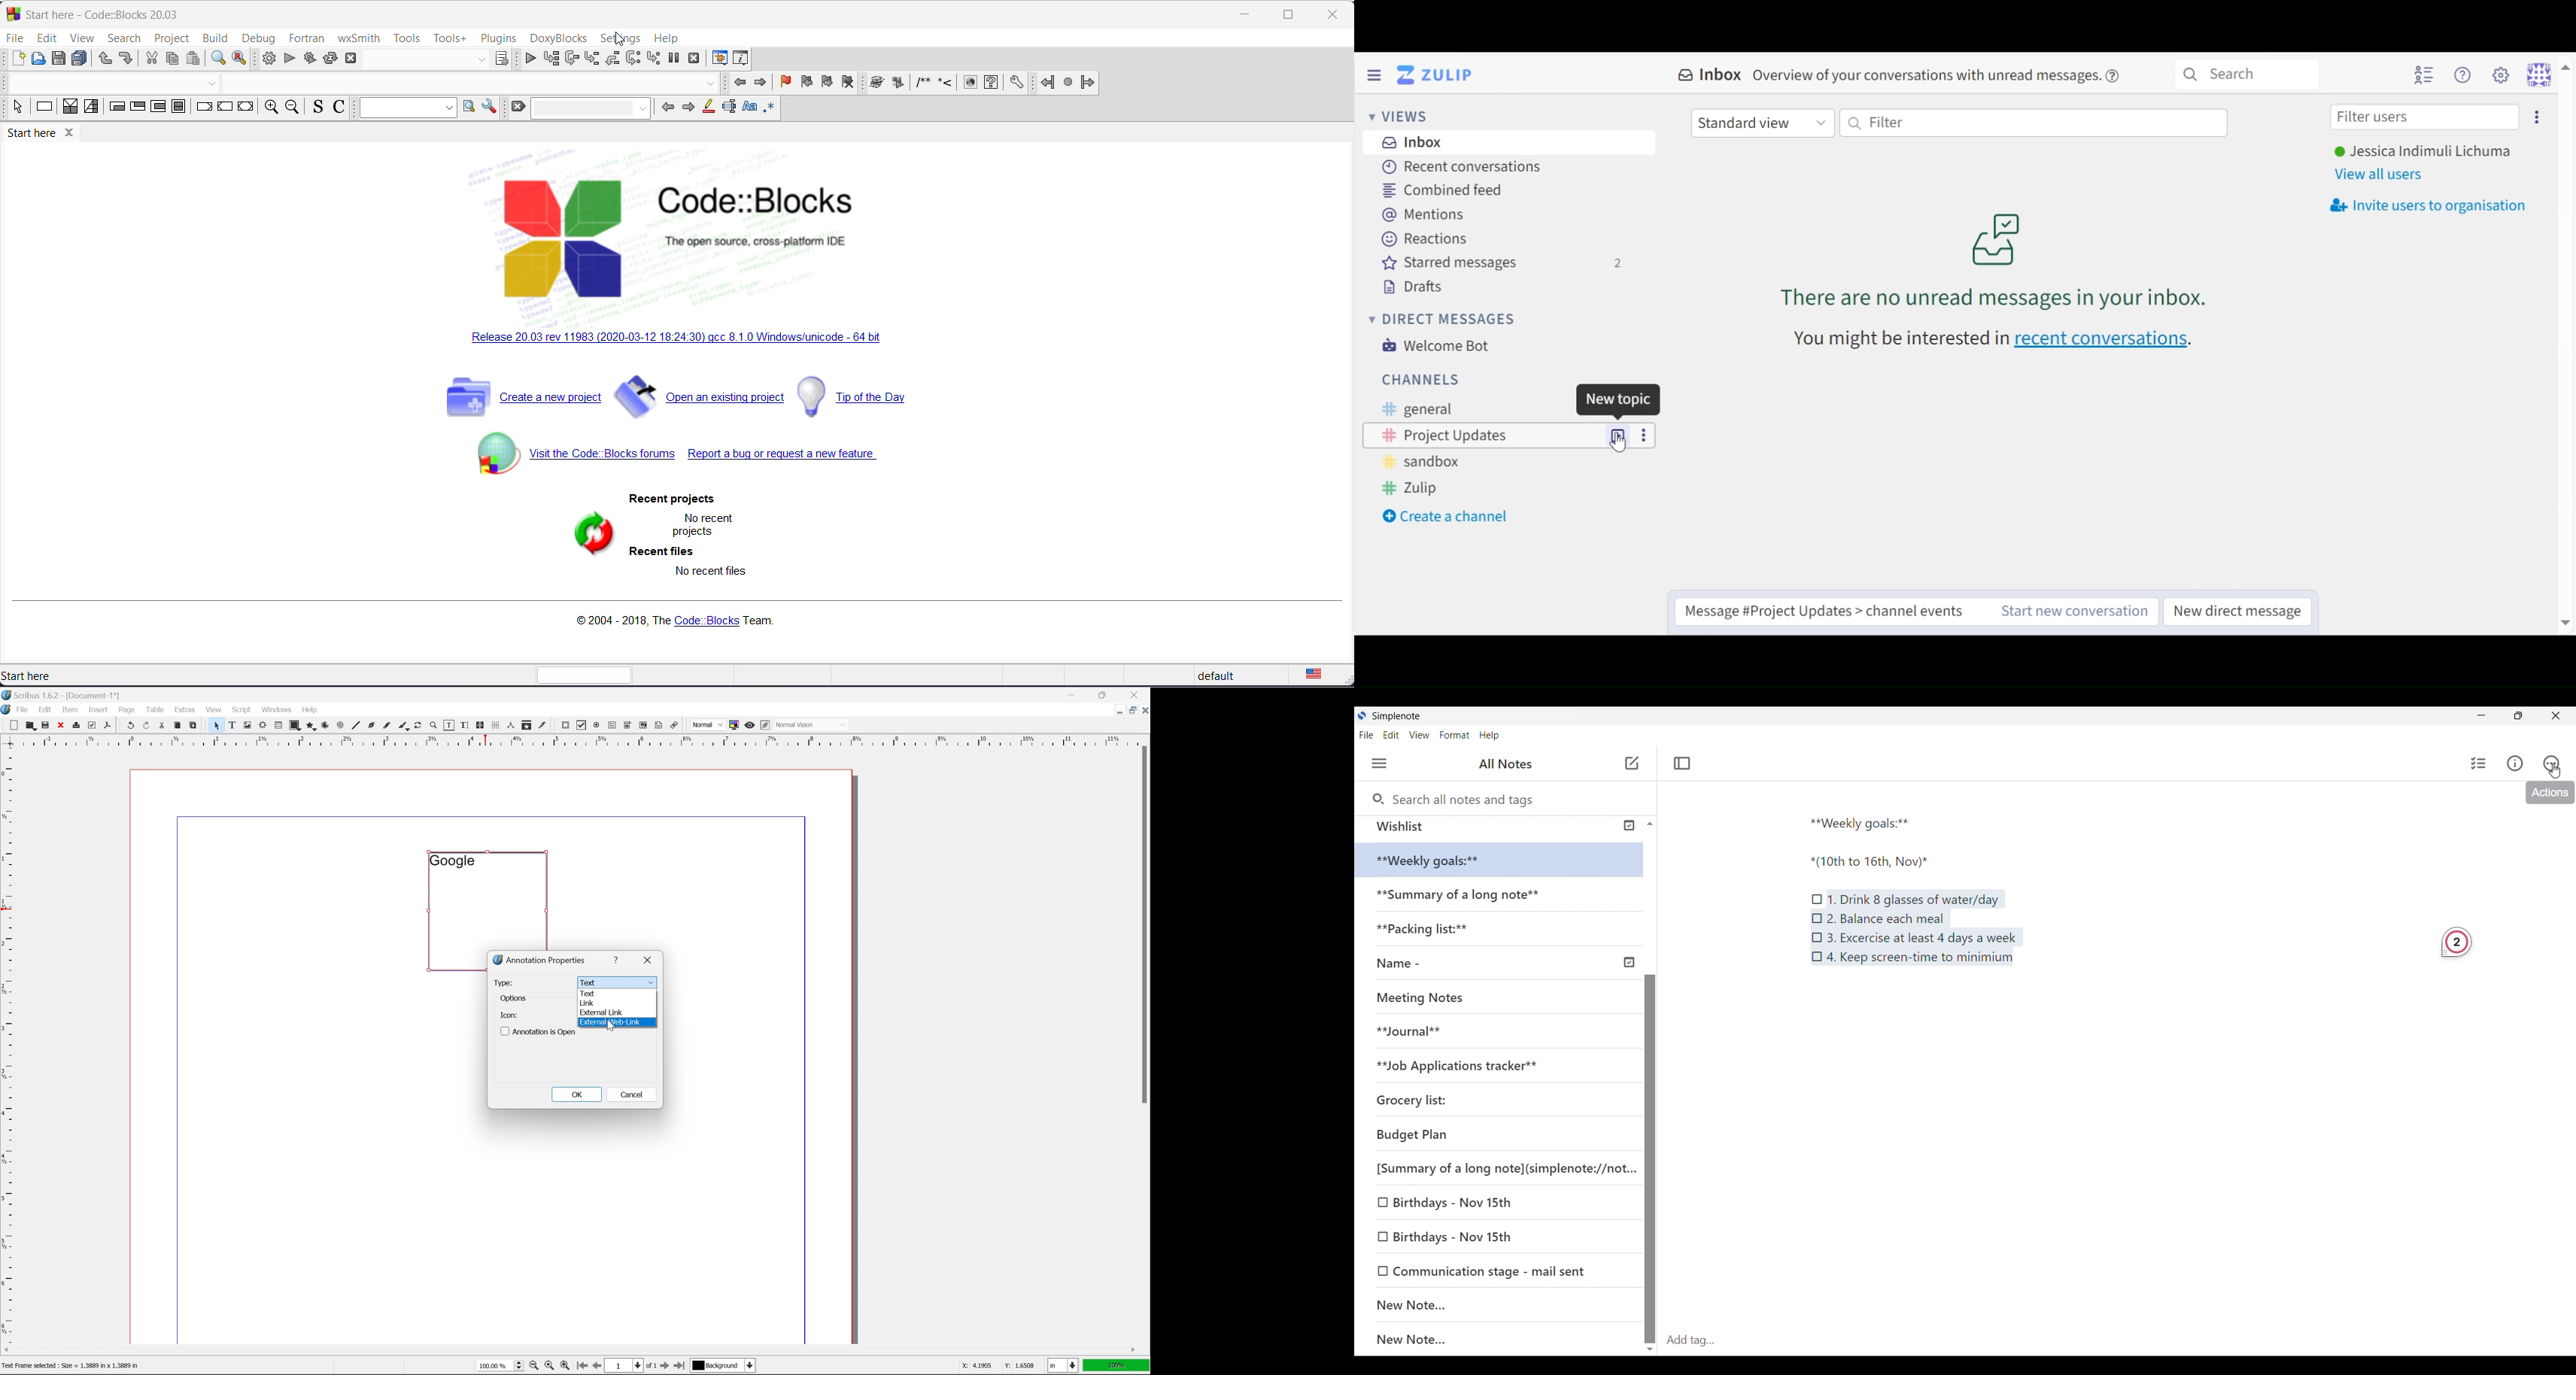  I want to click on spiral, so click(340, 724).